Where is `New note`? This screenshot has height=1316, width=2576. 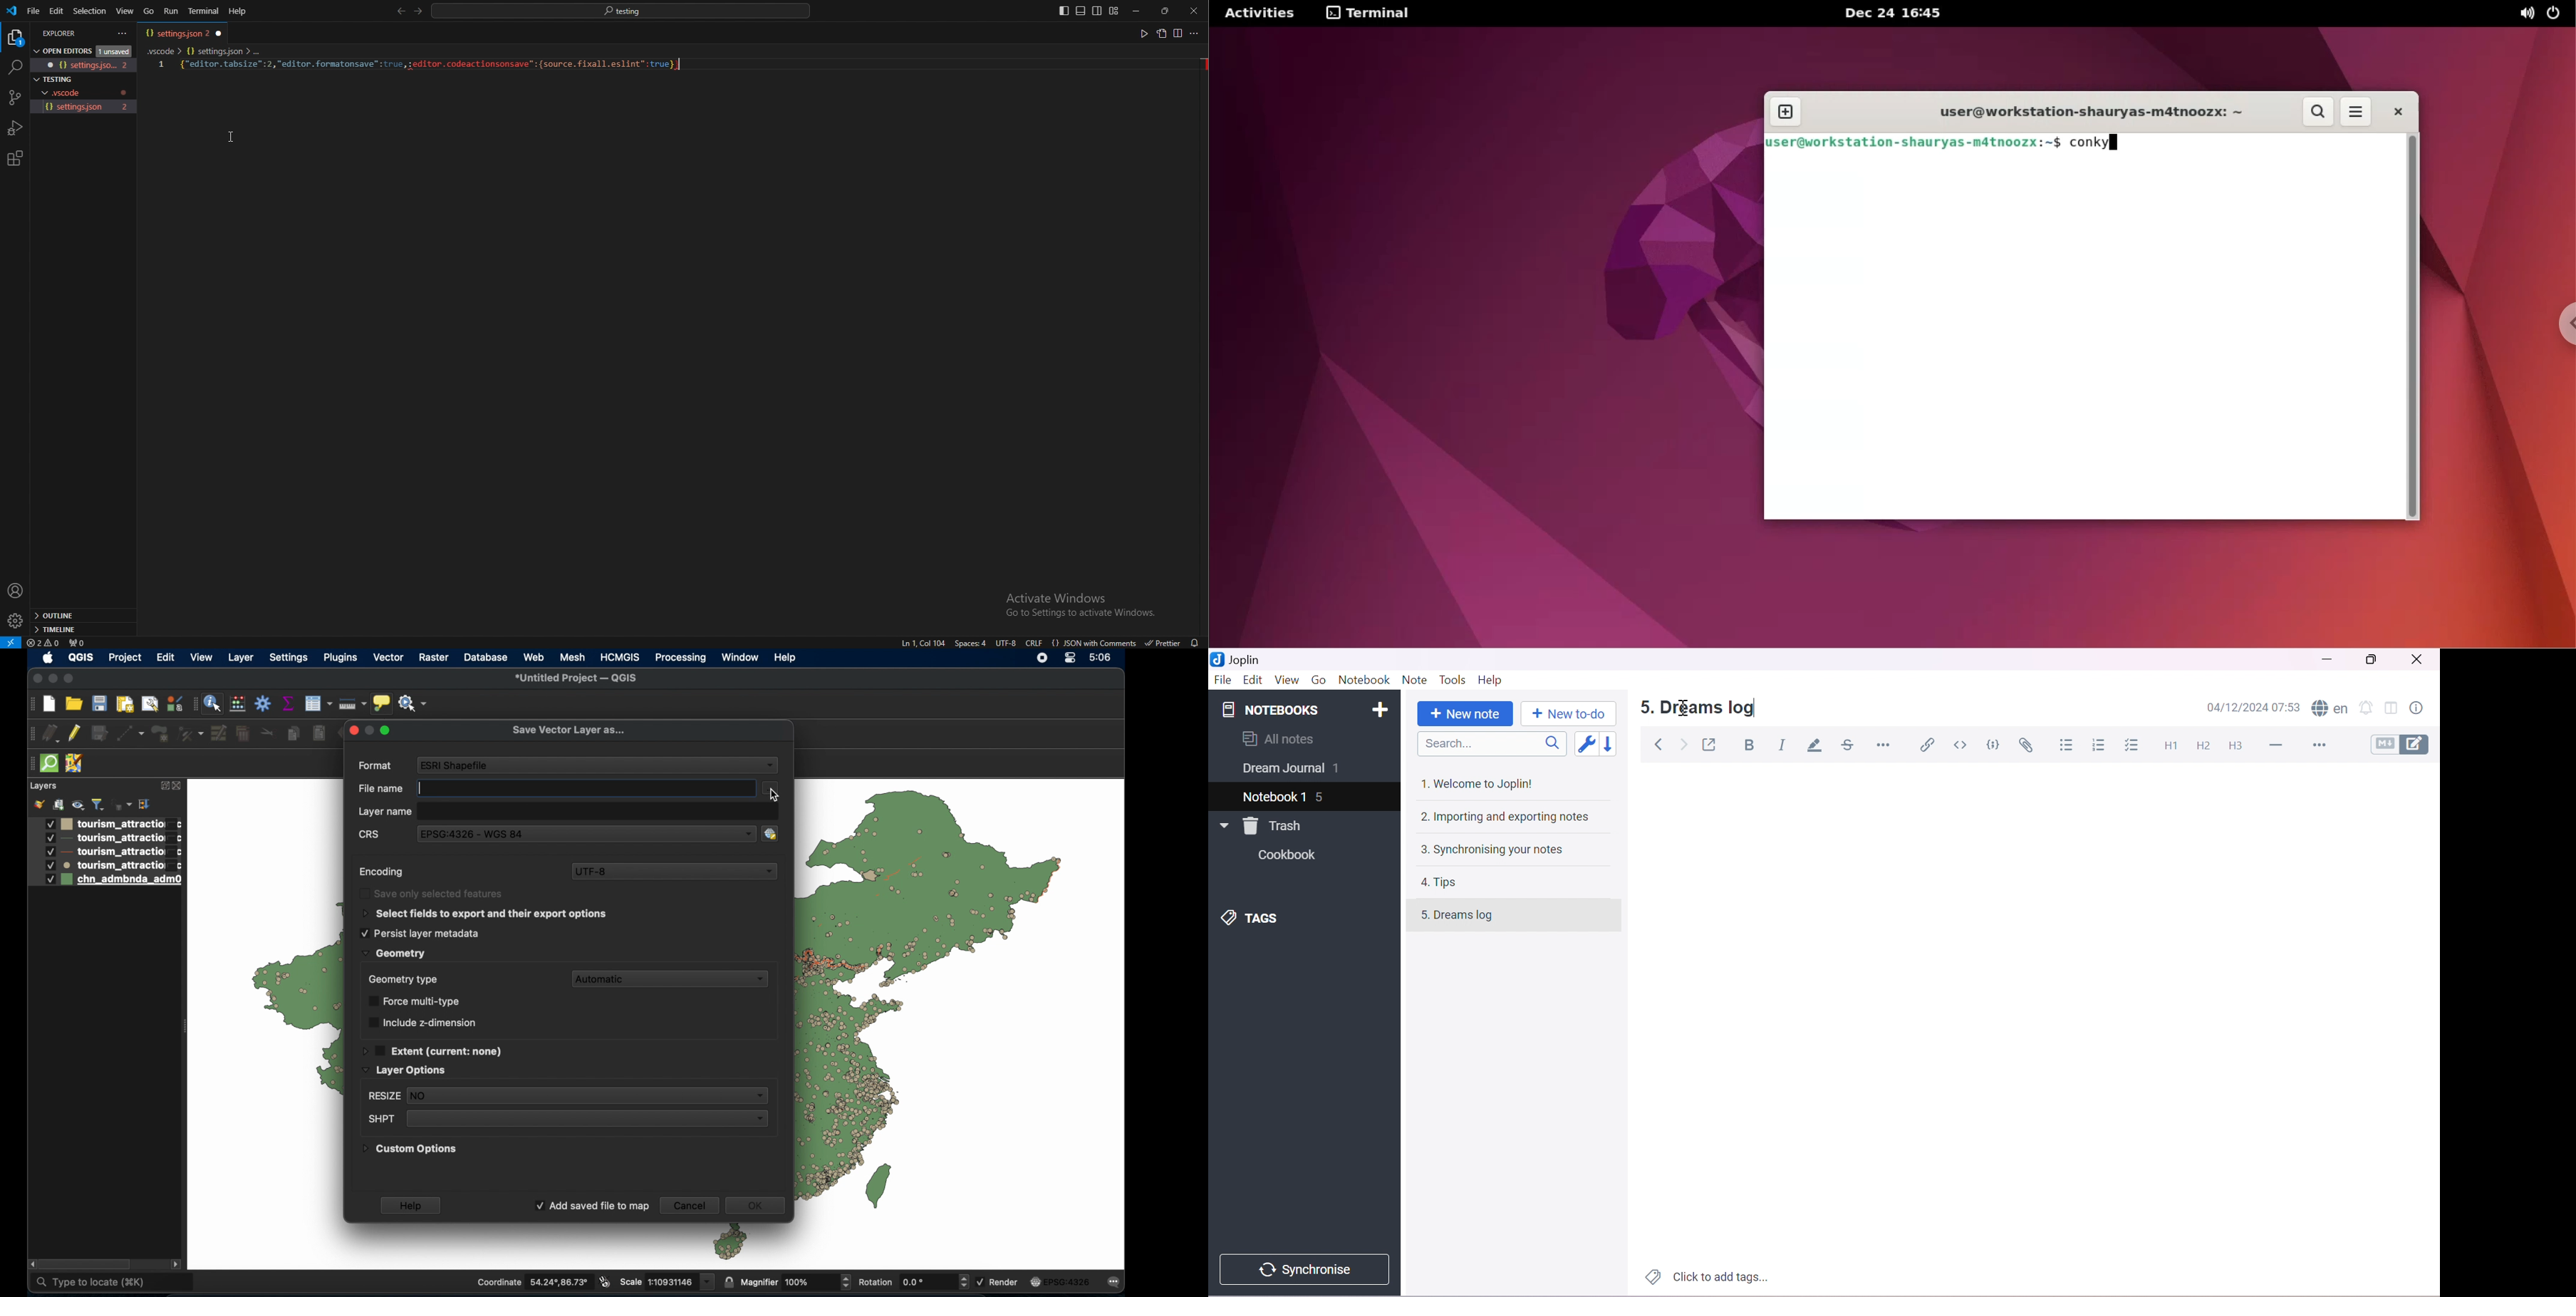 New note is located at coordinates (1463, 714).